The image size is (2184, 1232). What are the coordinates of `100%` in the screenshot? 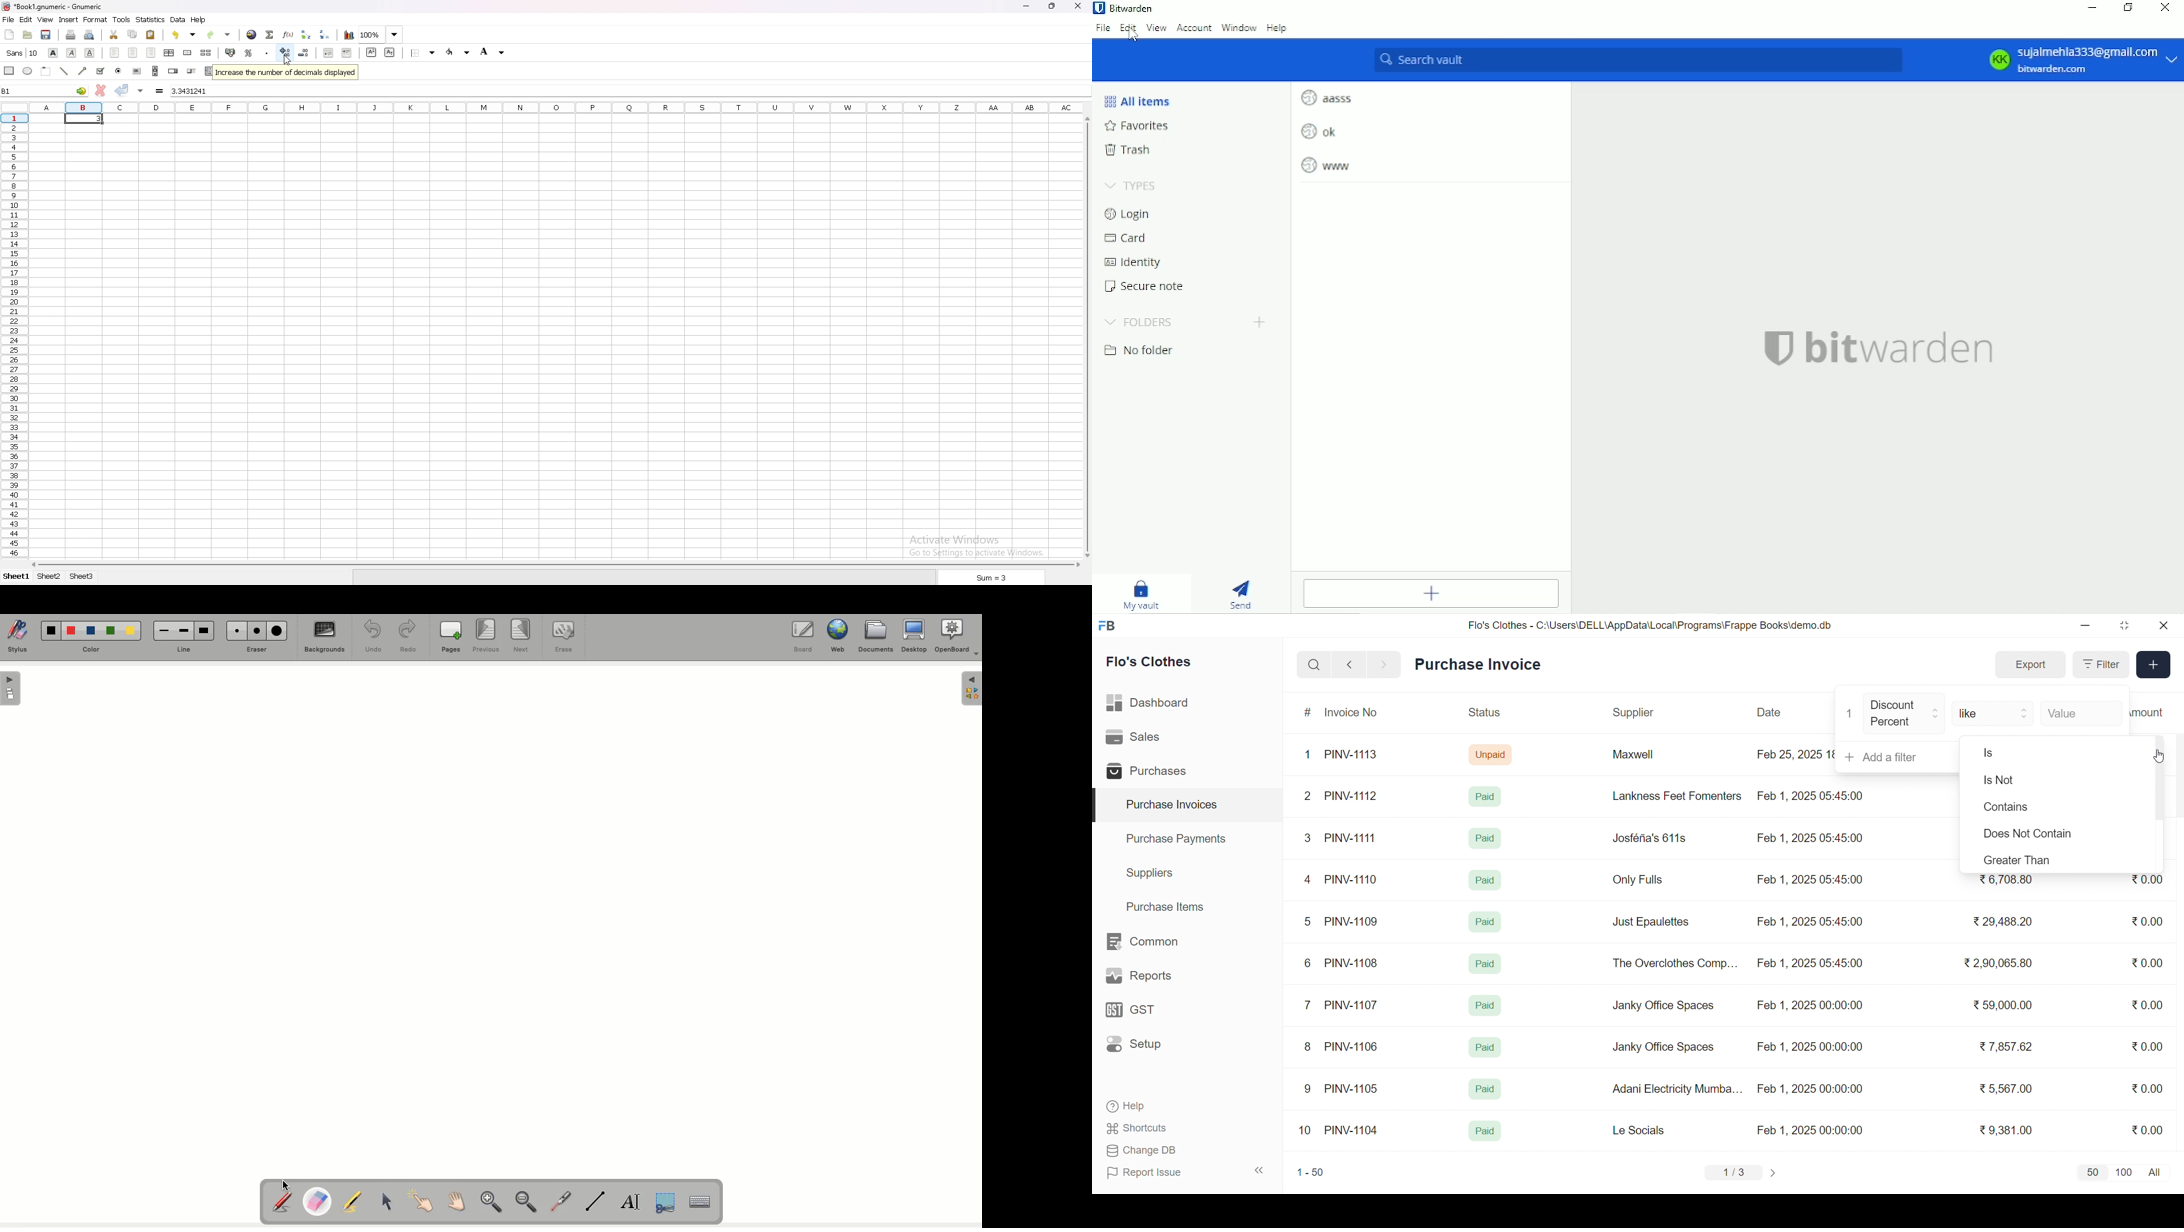 It's located at (381, 34).